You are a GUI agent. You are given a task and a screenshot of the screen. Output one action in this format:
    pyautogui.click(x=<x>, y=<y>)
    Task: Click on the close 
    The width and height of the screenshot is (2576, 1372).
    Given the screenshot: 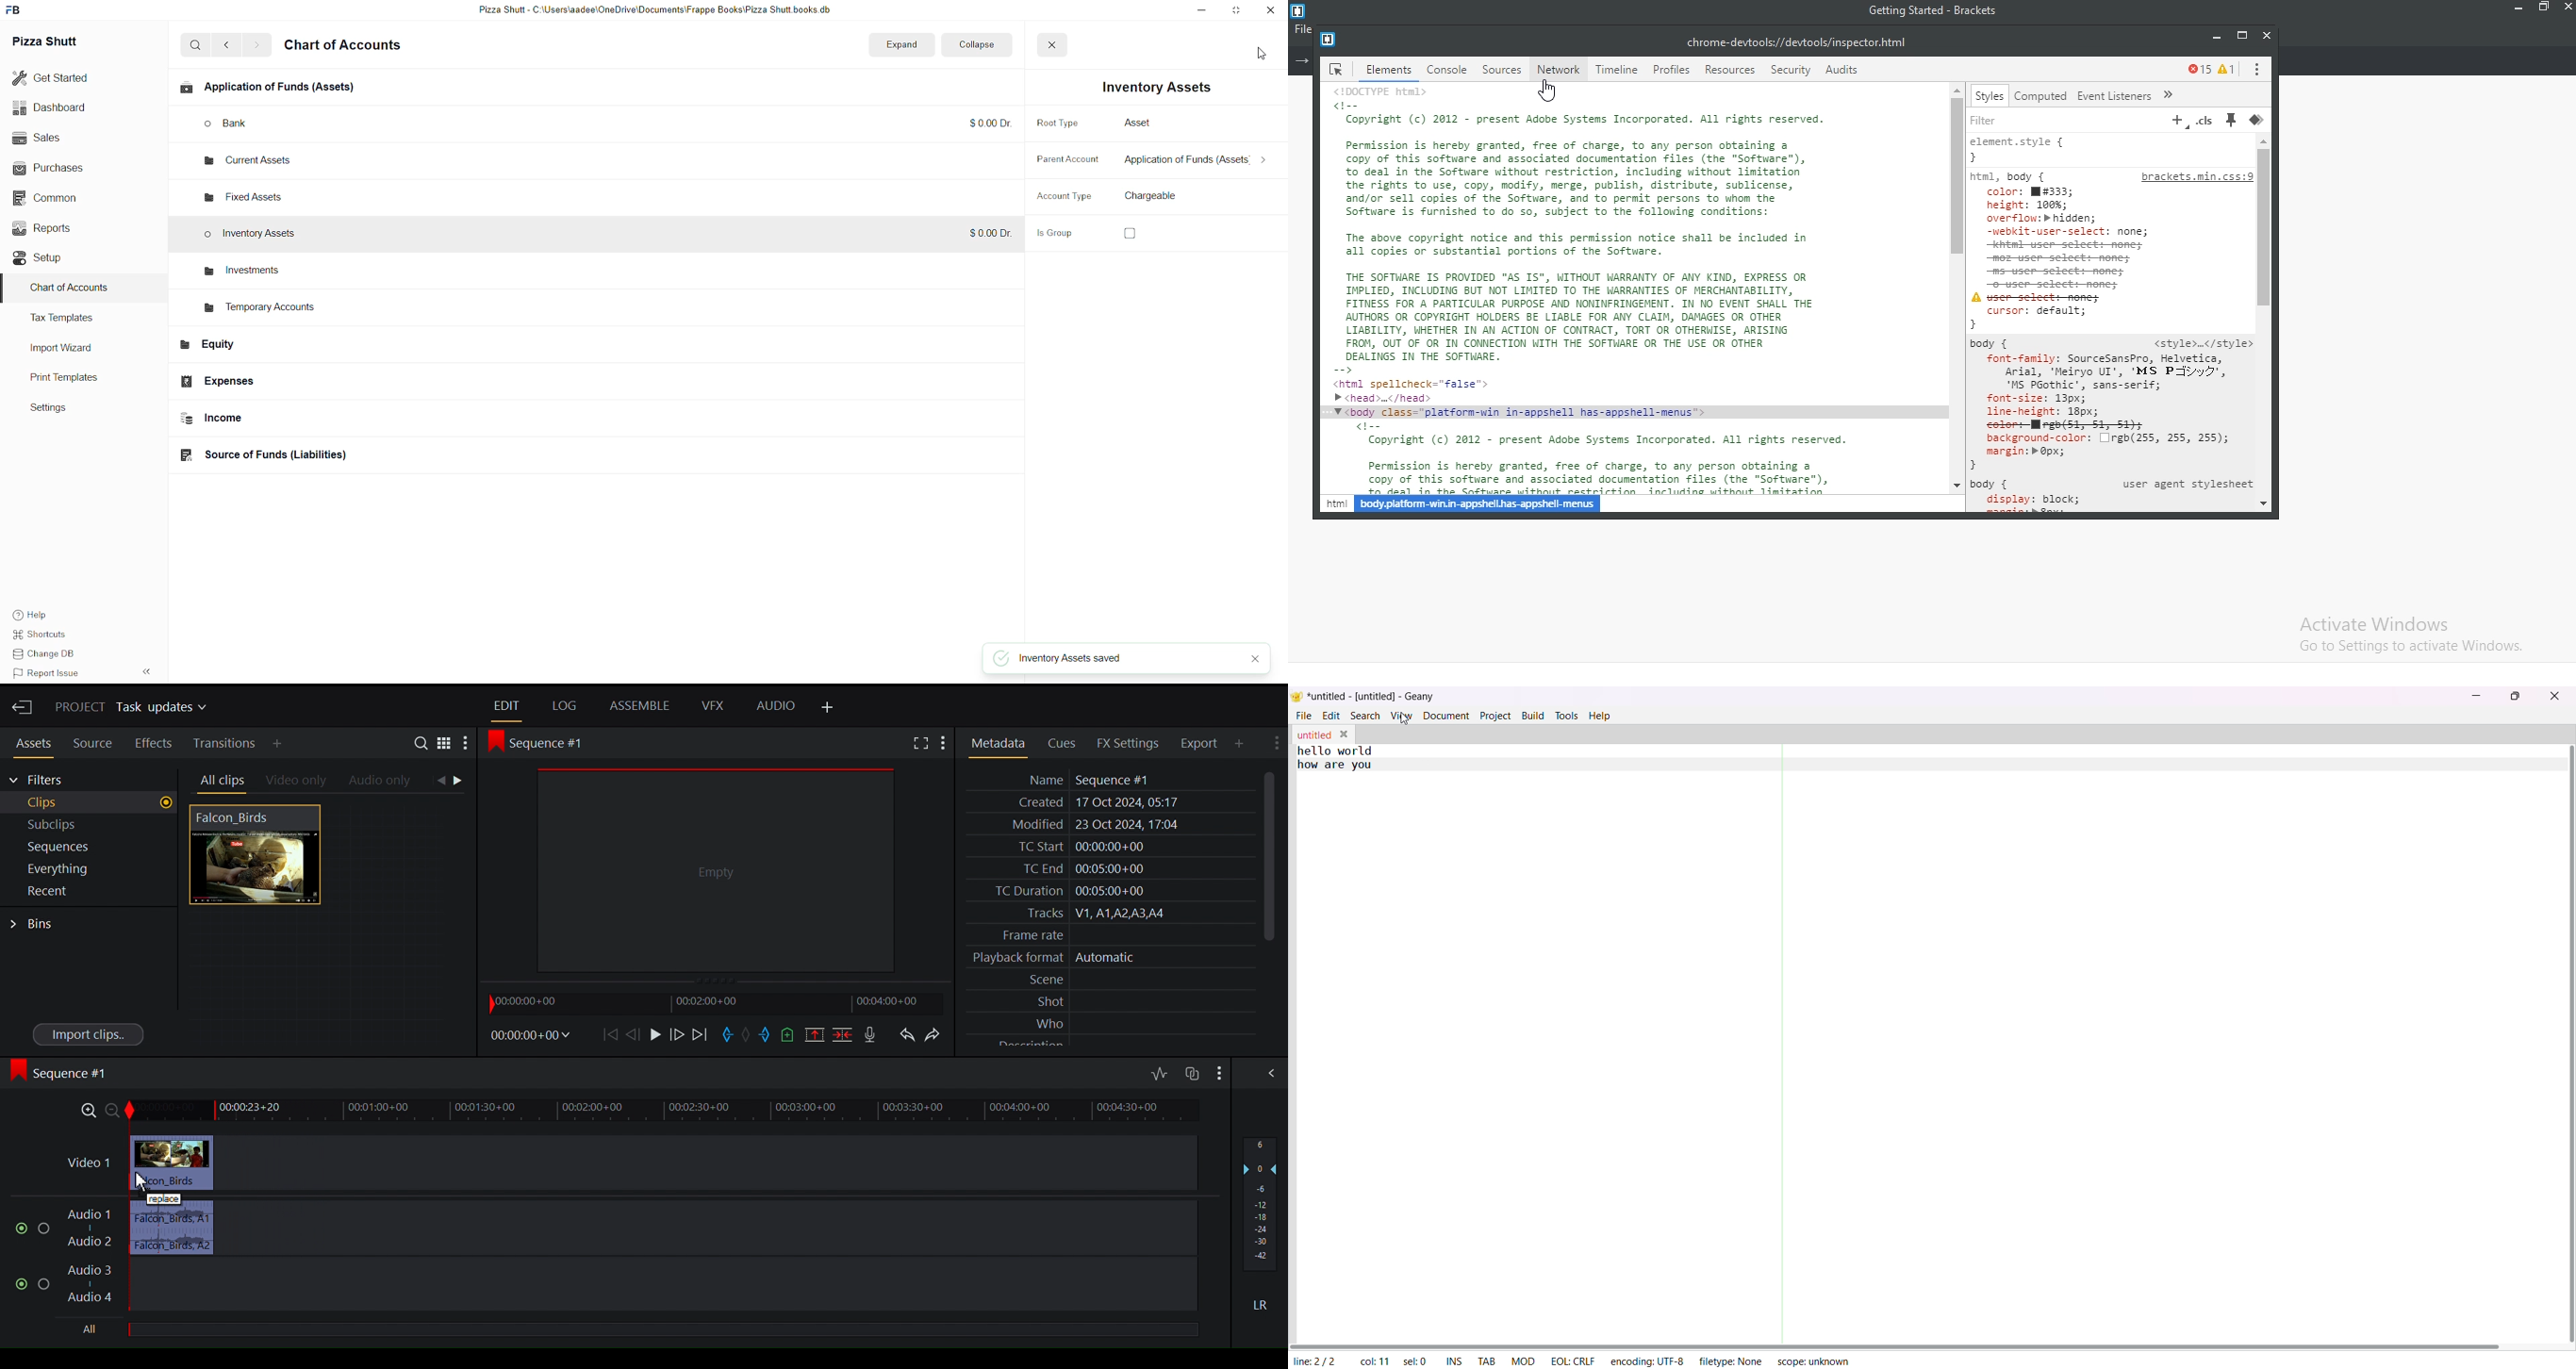 What is the action you would take?
    pyautogui.click(x=1046, y=45)
    